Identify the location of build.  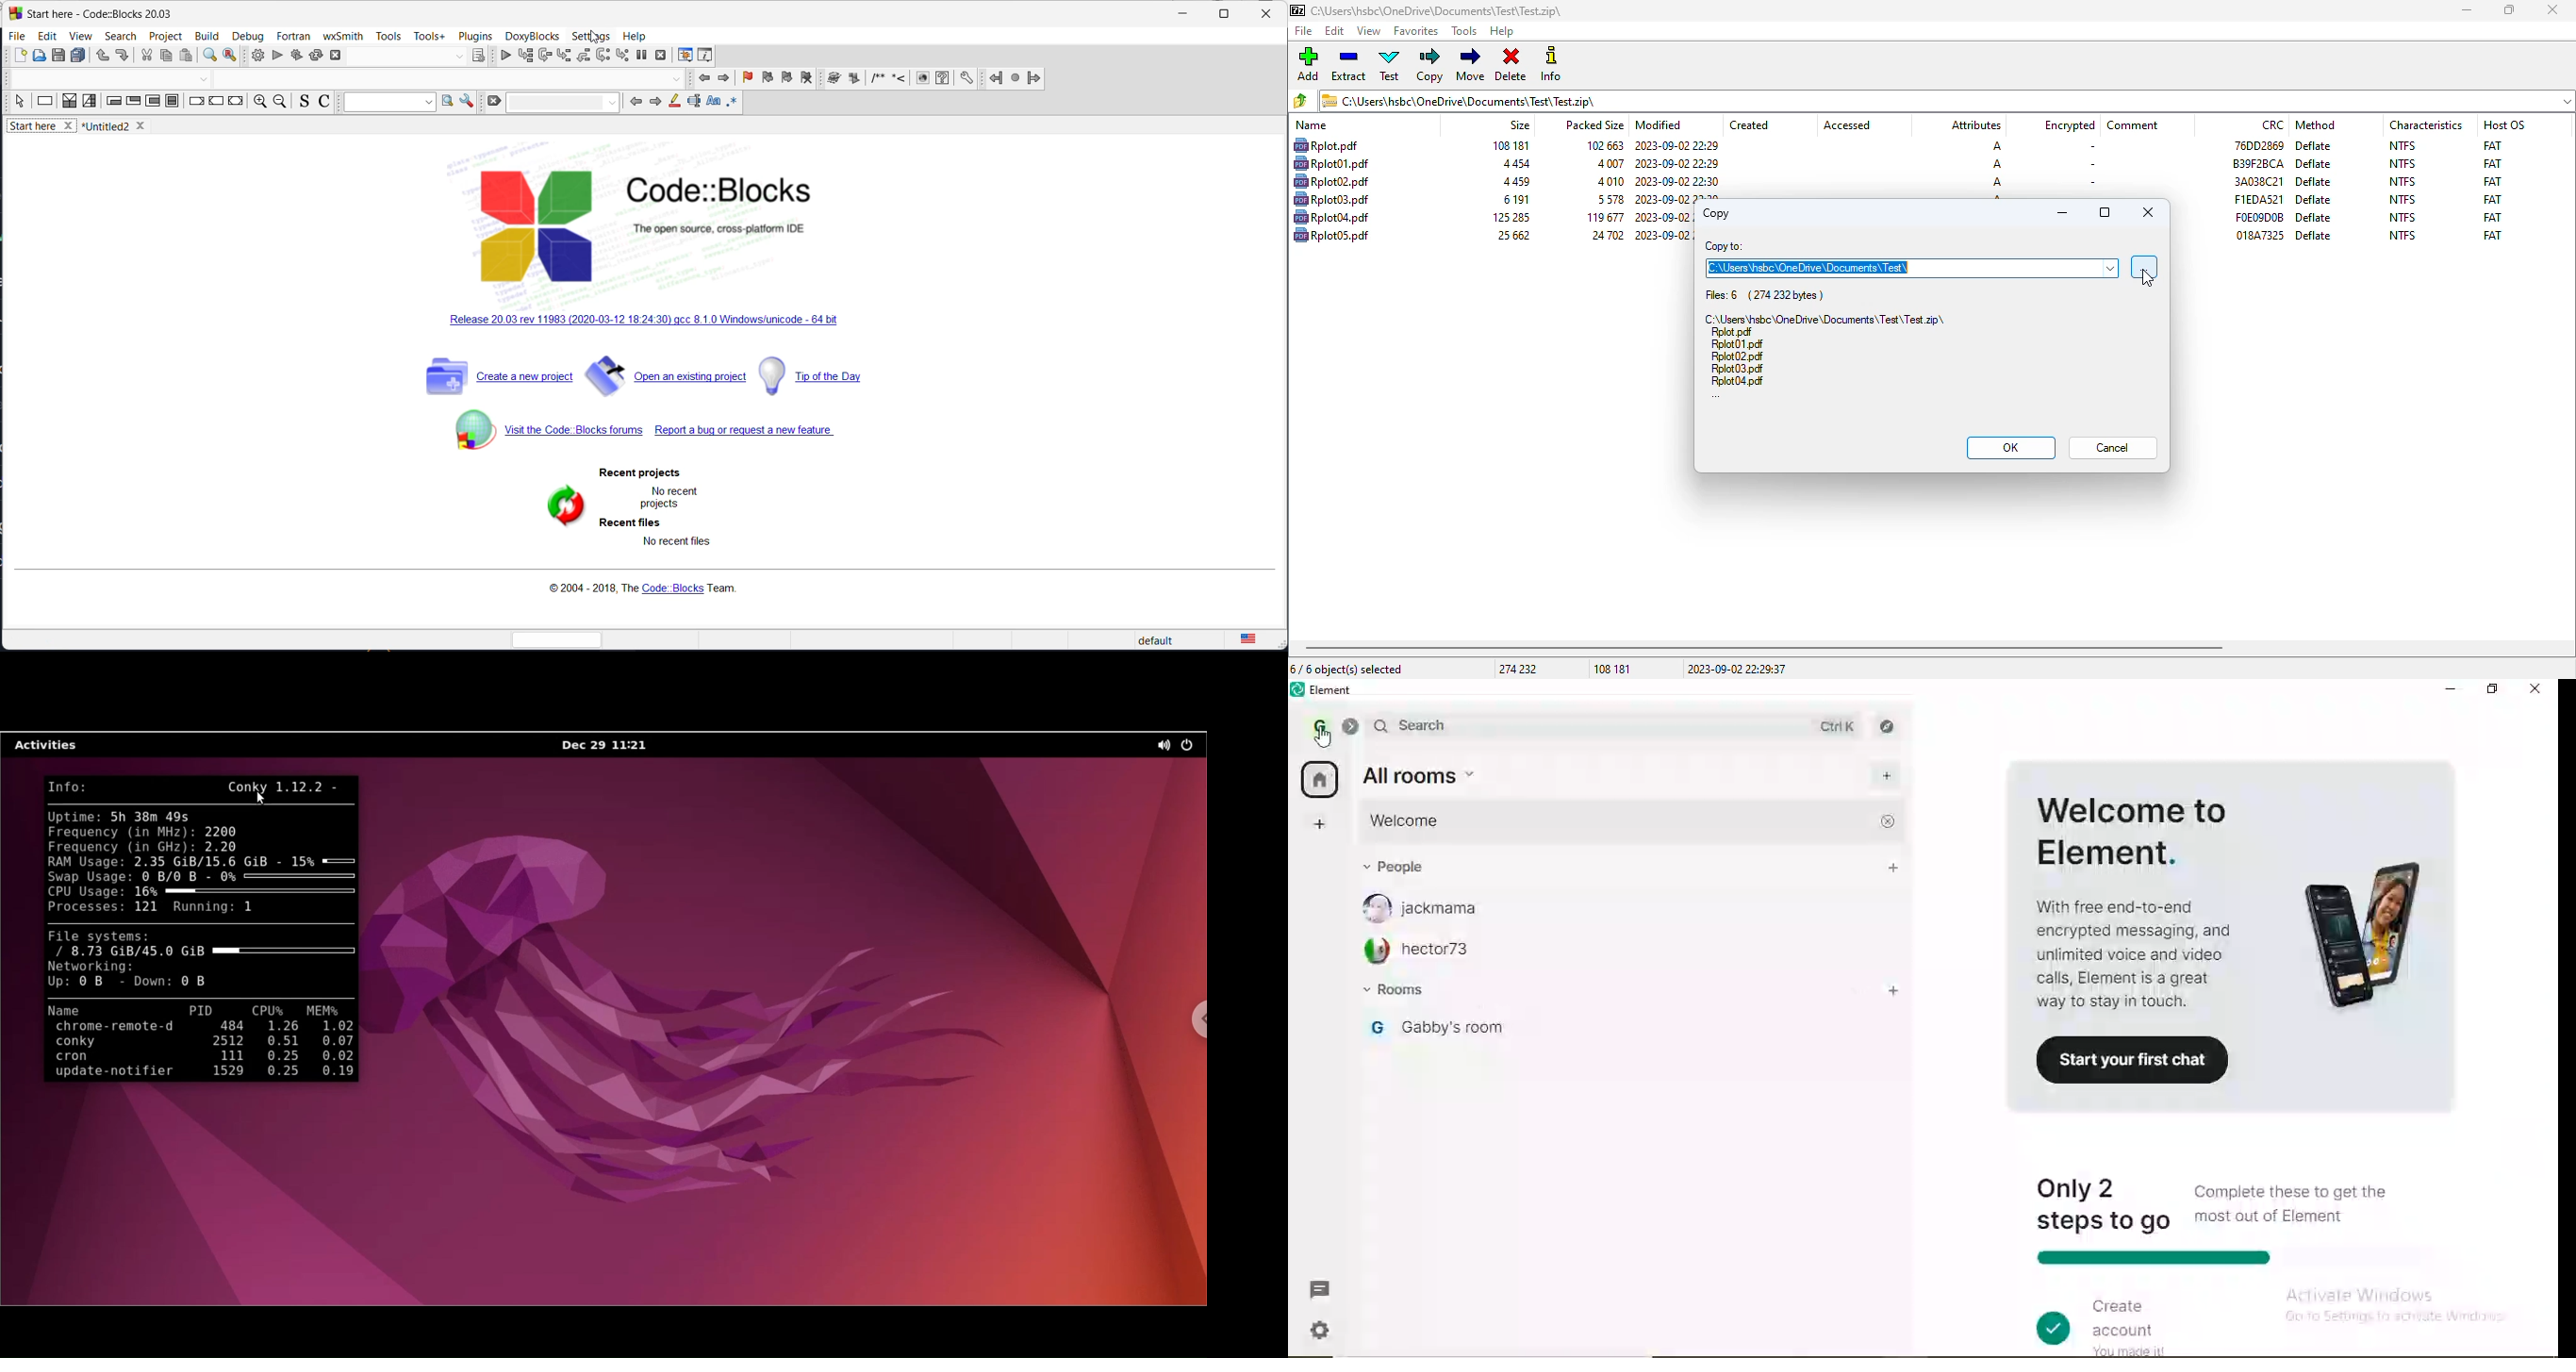
(255, 56).